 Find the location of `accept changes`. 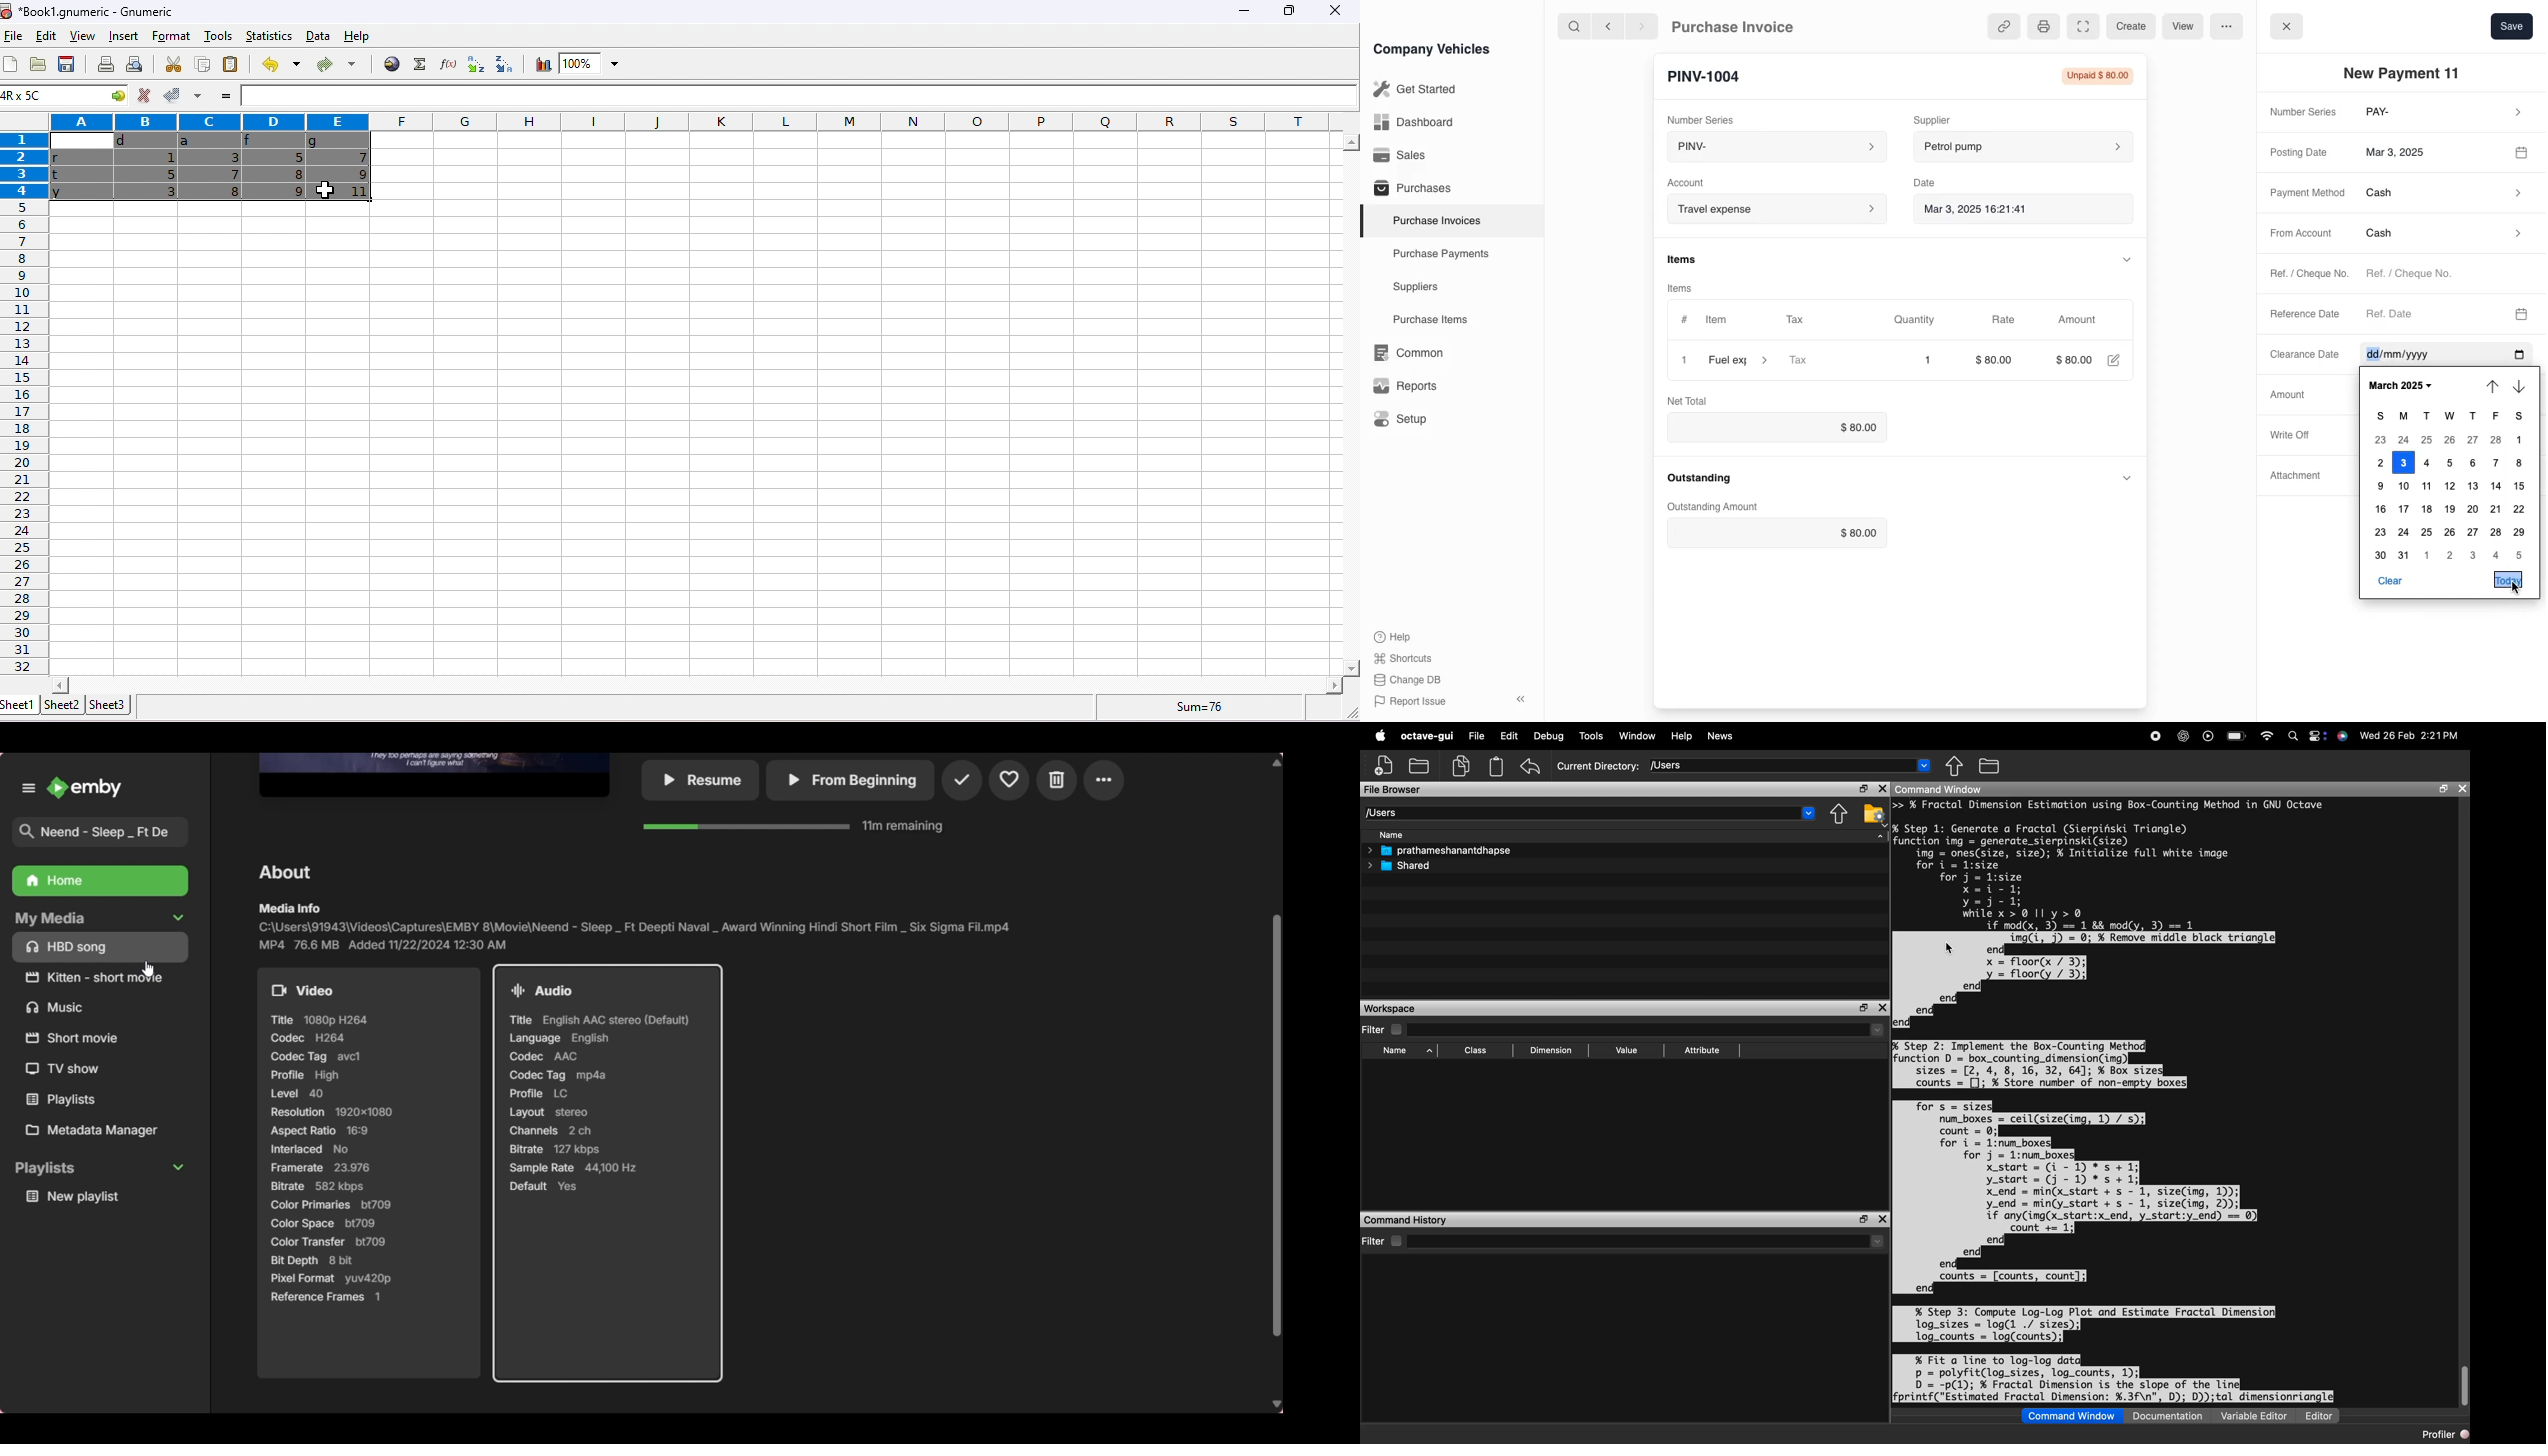

accept changes is located at coordinates (168, 94).